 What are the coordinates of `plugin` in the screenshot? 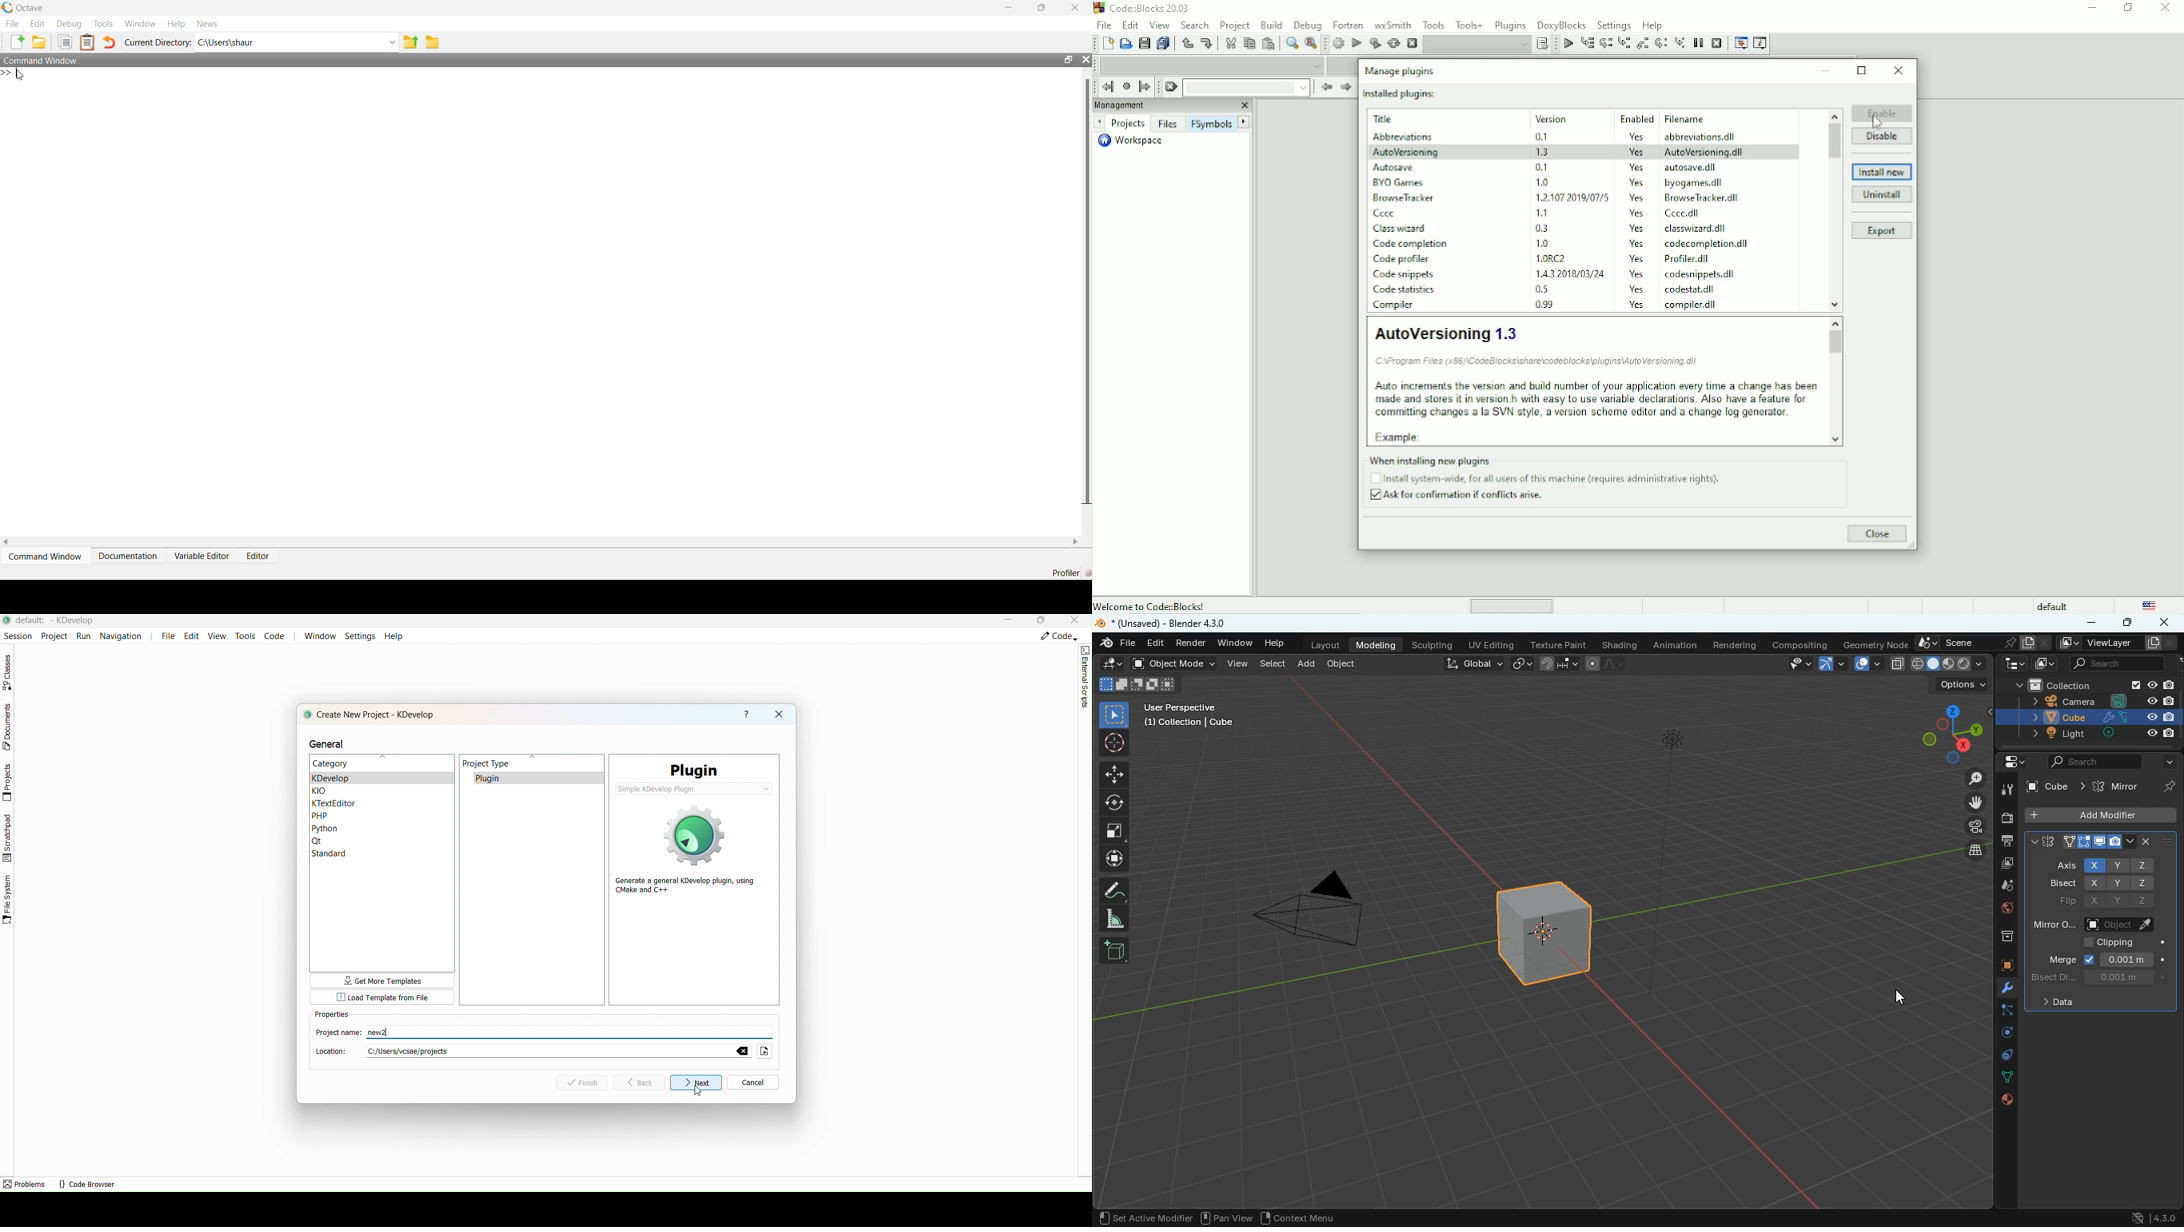 It's located at (1403, 289).